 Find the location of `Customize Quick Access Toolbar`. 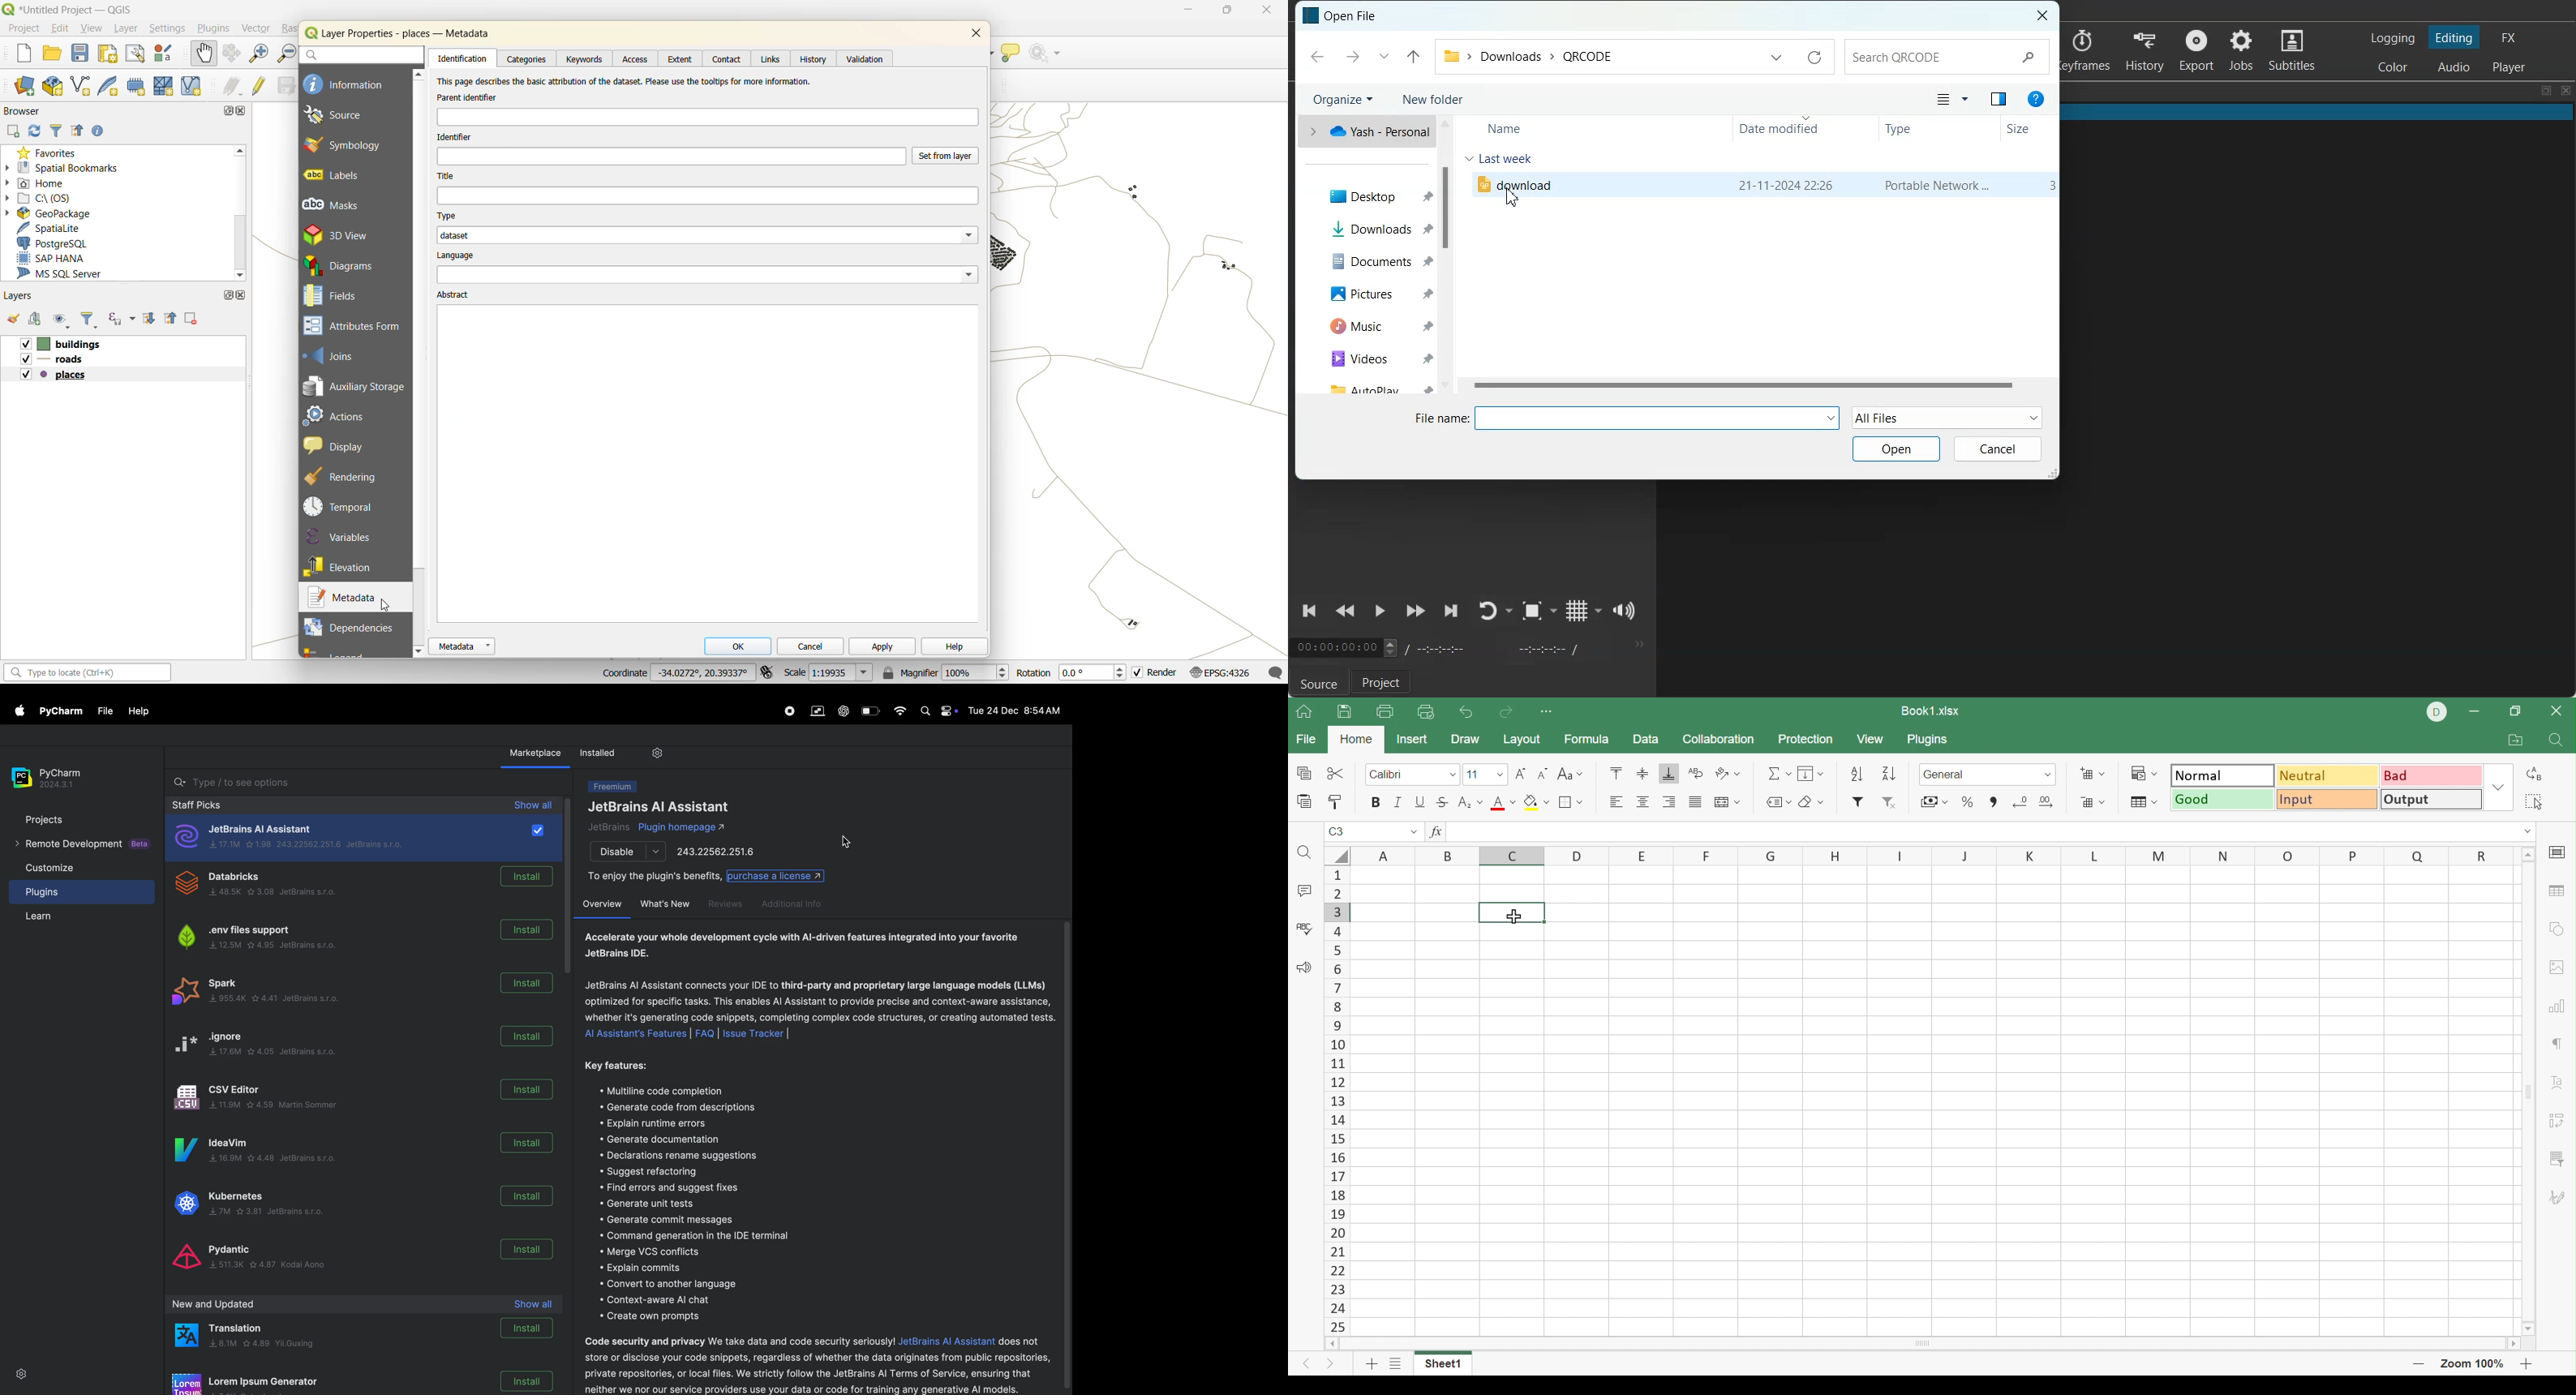

Customize Quick Access Toolbar is located at coordinates (1546, 712).